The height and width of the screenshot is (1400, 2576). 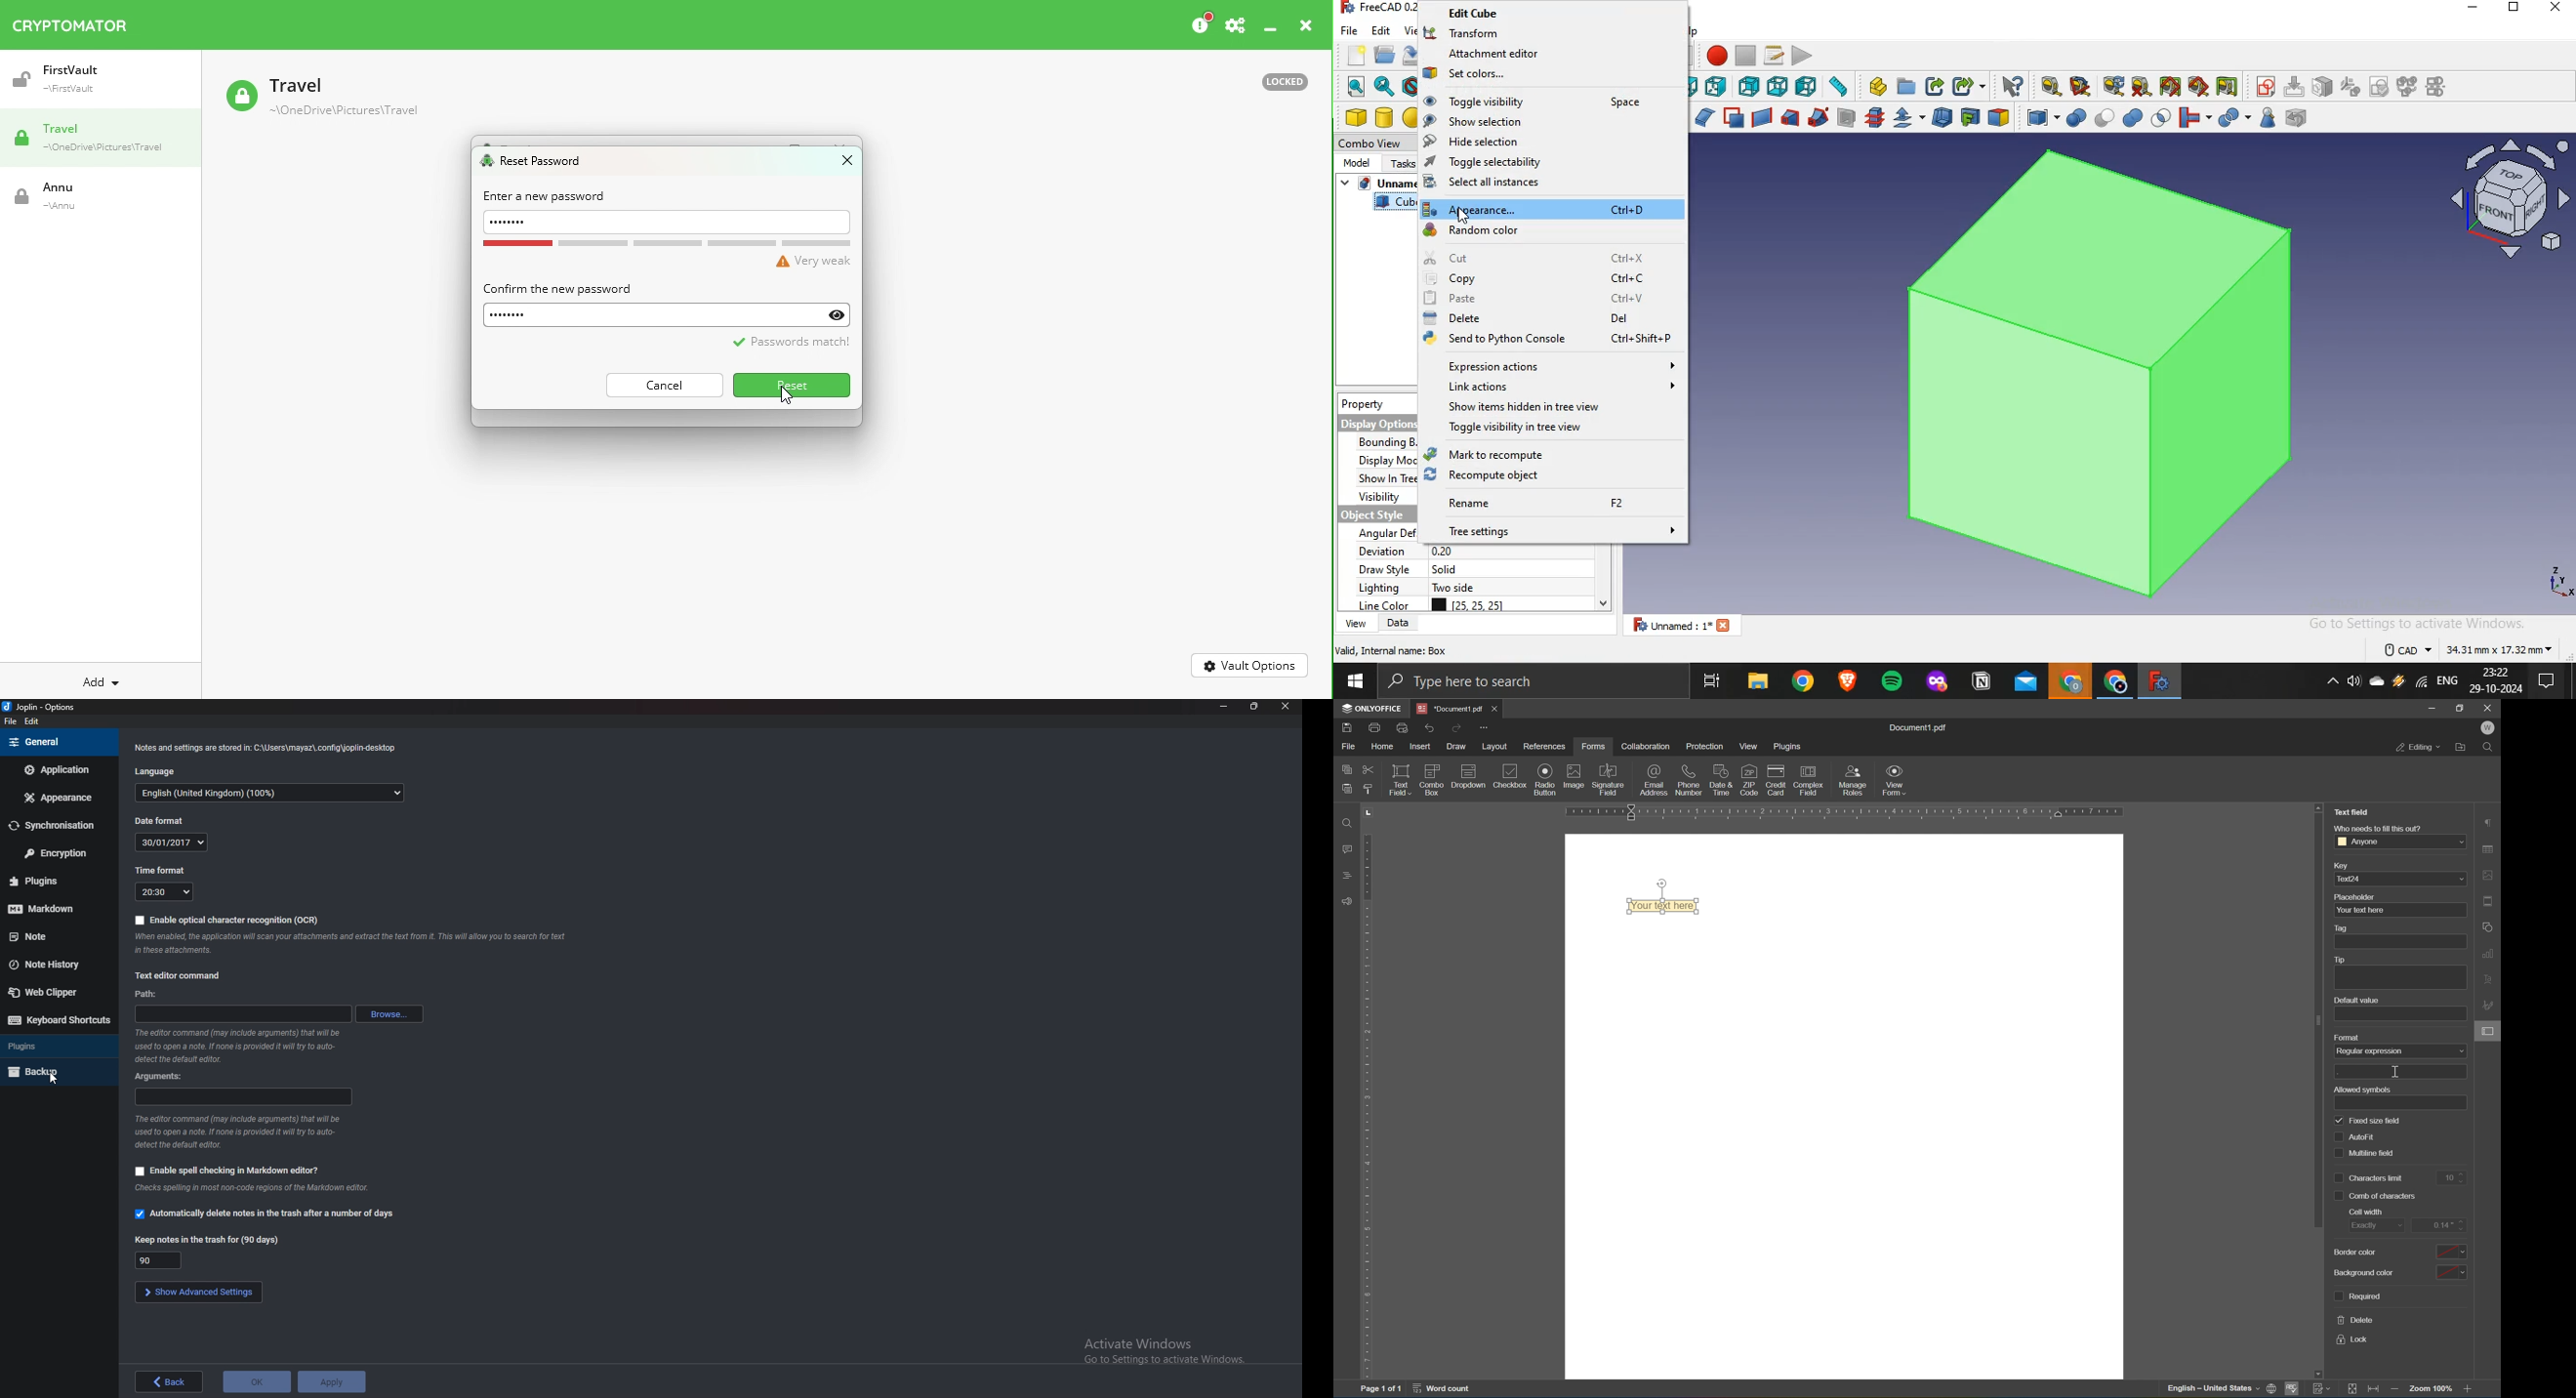 What do you see at coordinates (2489, 978) in the screenshot?
I see `text art settings` at bounding box center [2489, 978].